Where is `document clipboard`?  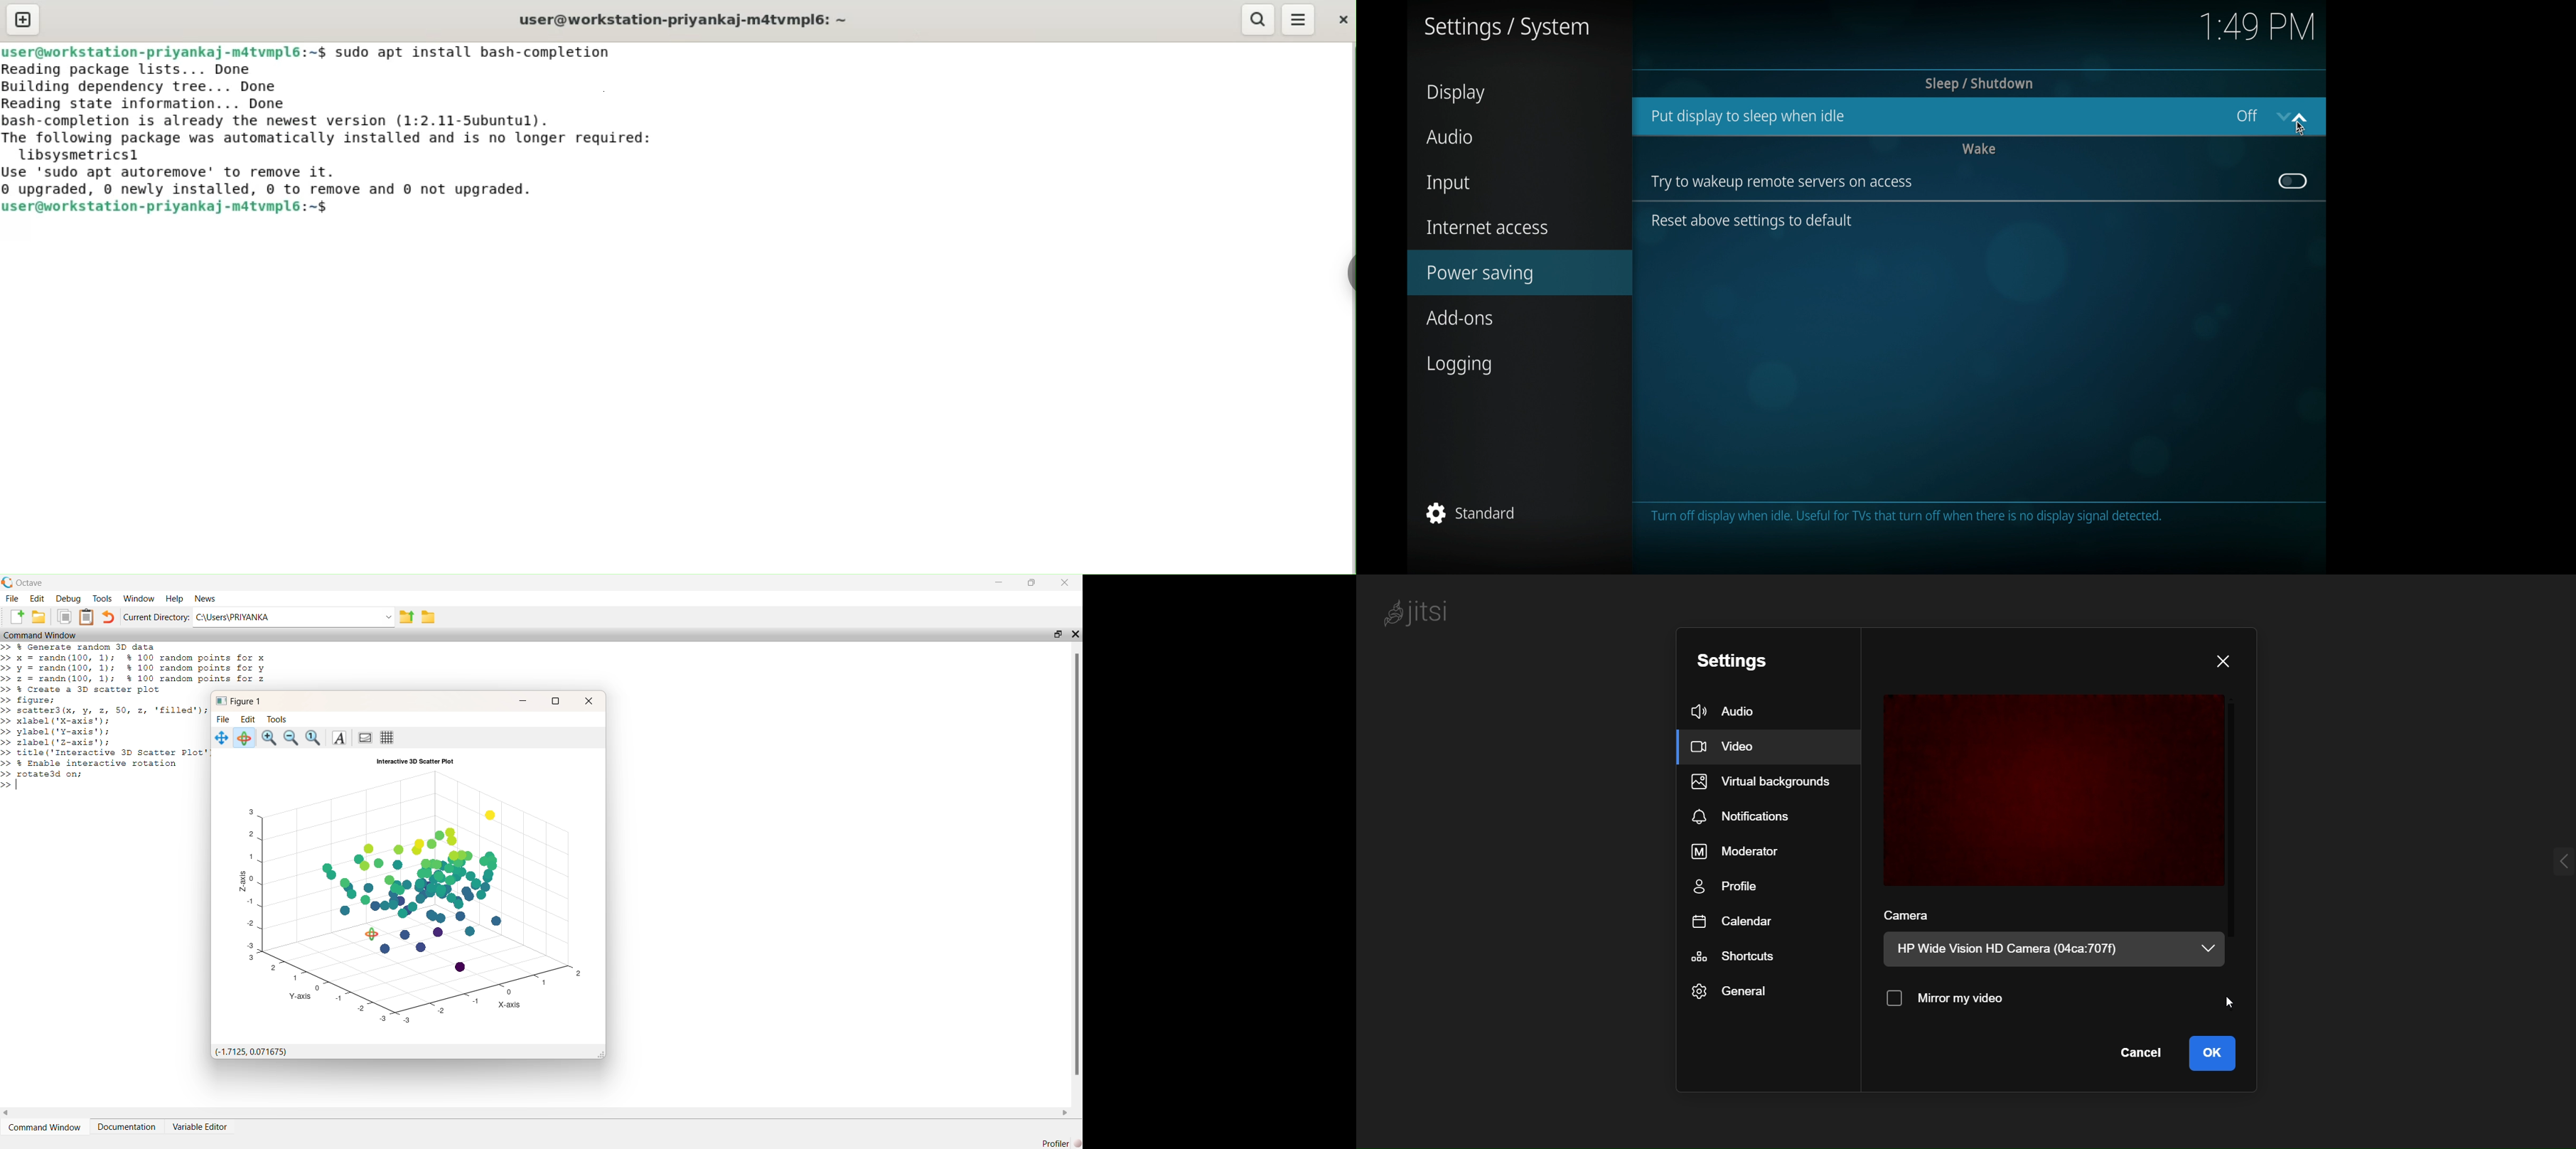 document clipboard is located at coordinates (86, 617).